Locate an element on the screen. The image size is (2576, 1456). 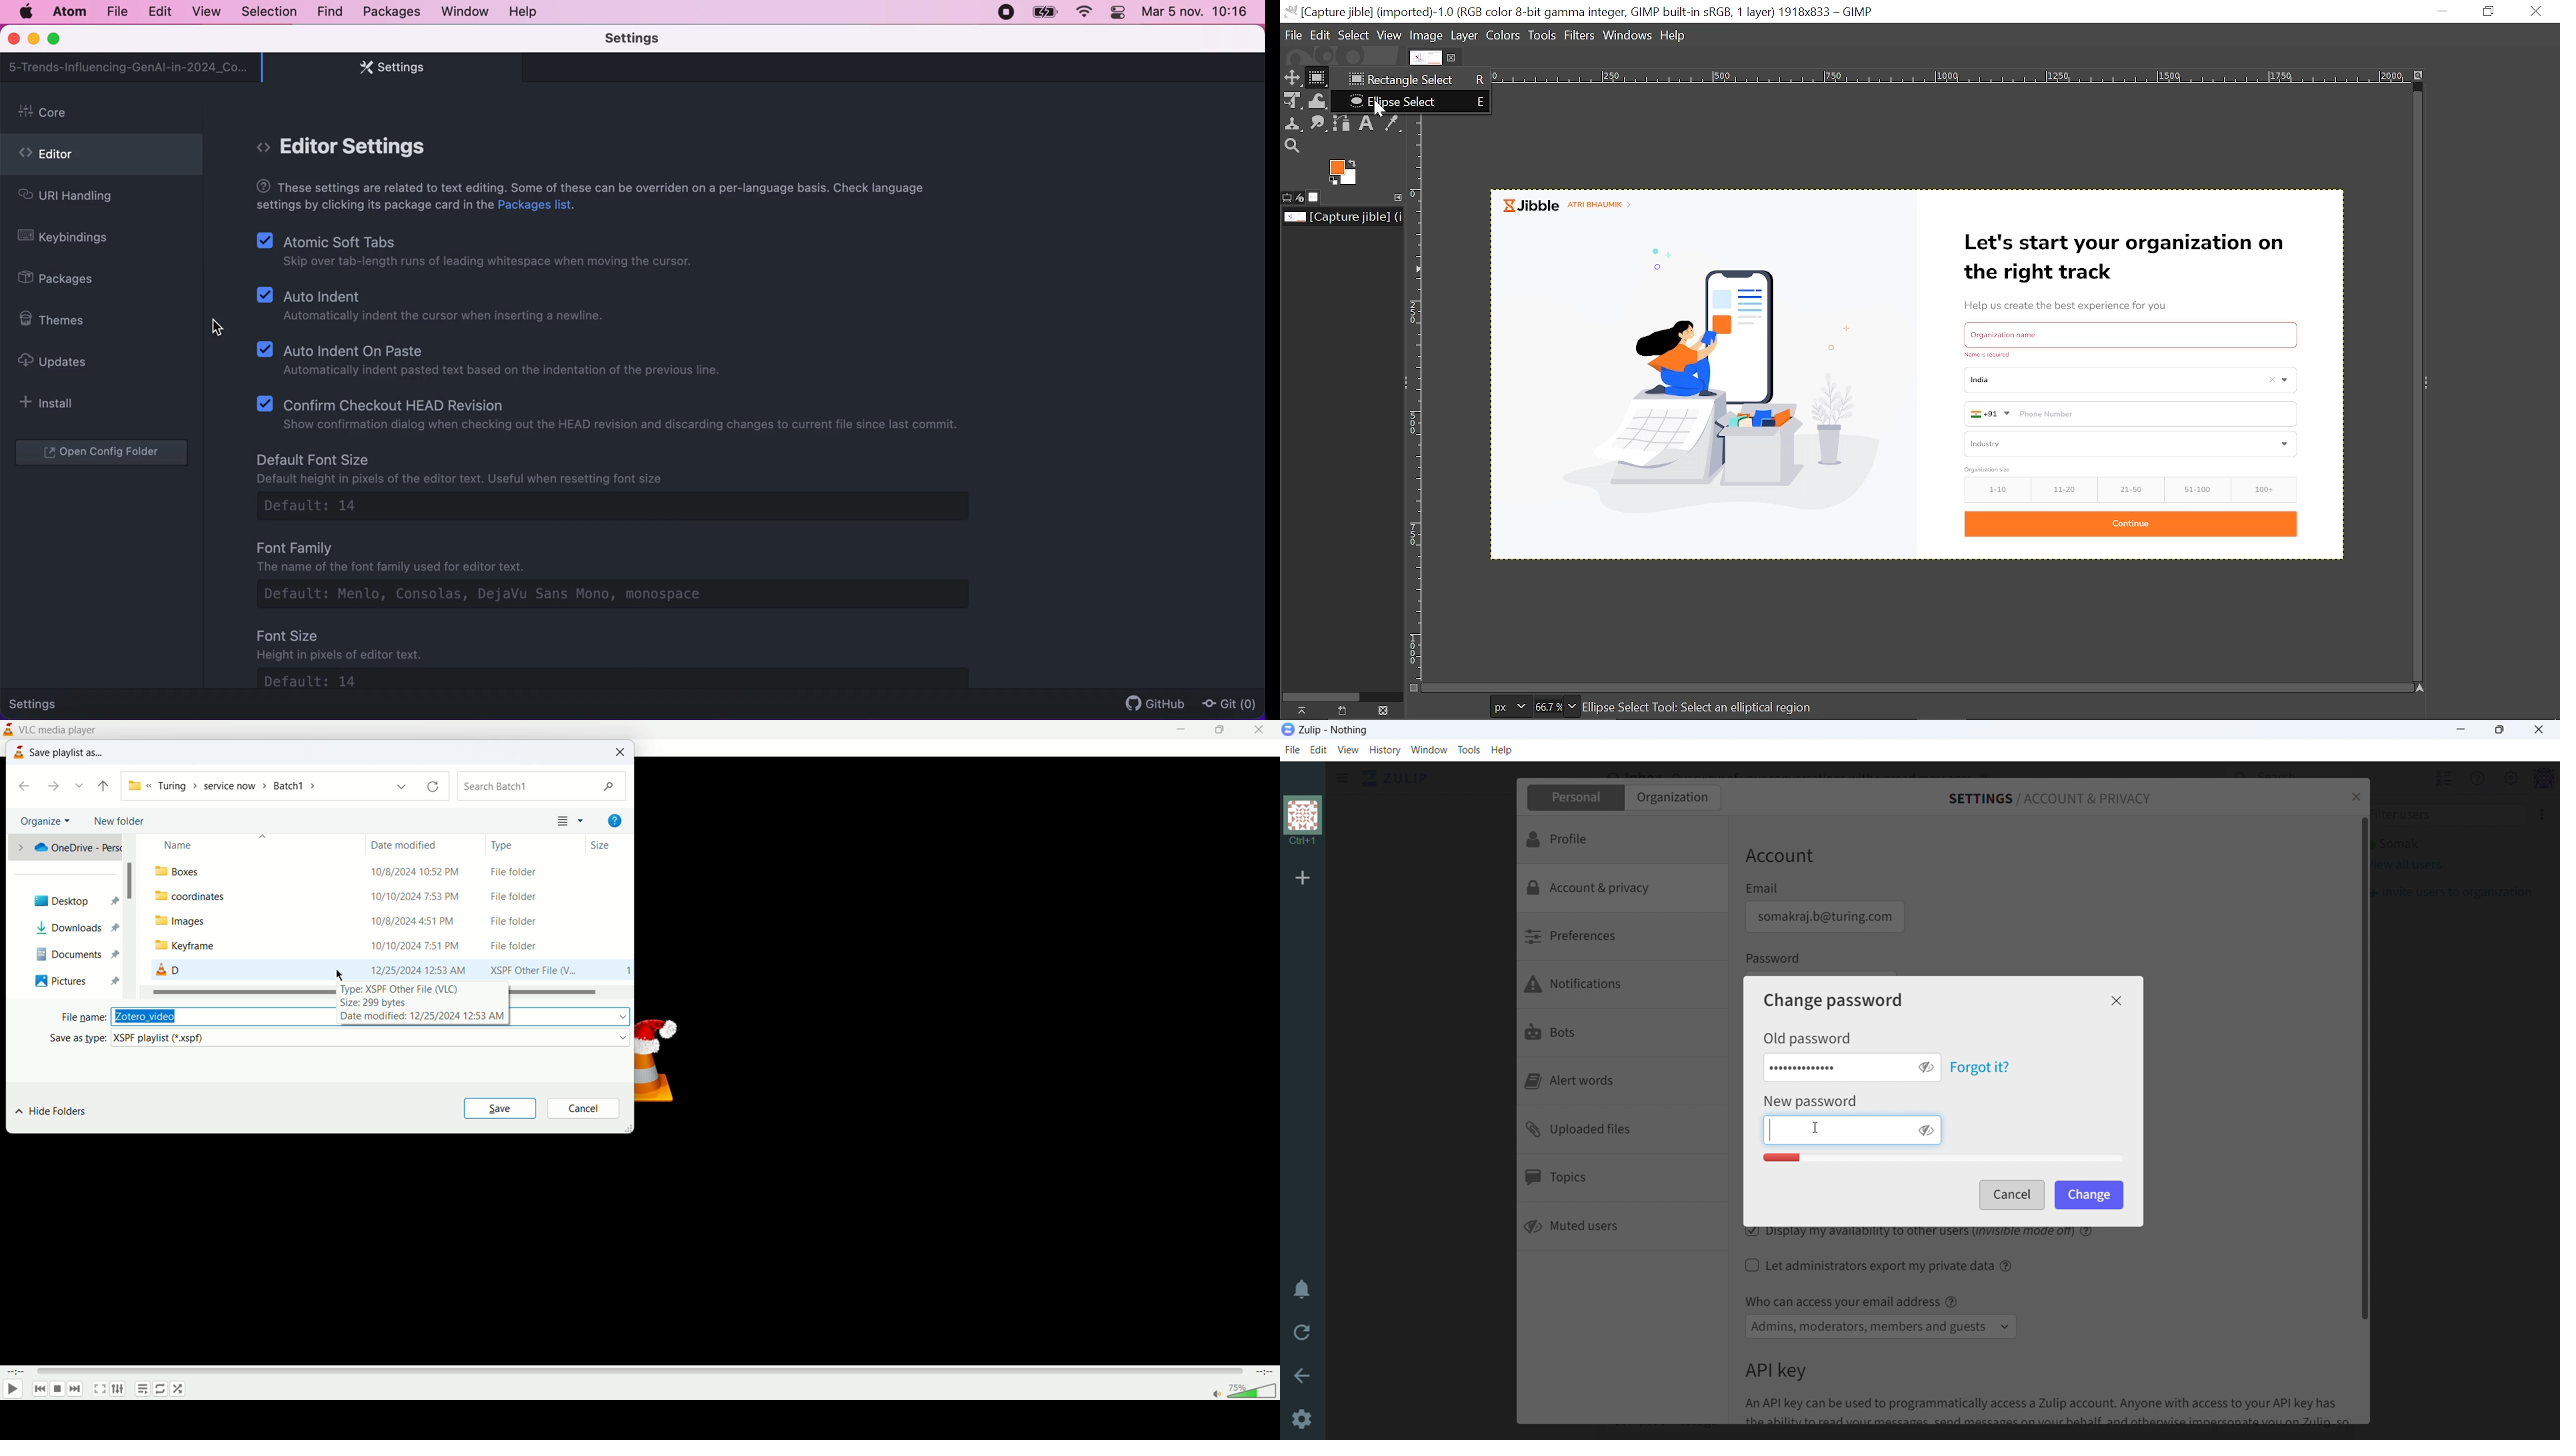
preferences is located at coordinates (1622, 938).